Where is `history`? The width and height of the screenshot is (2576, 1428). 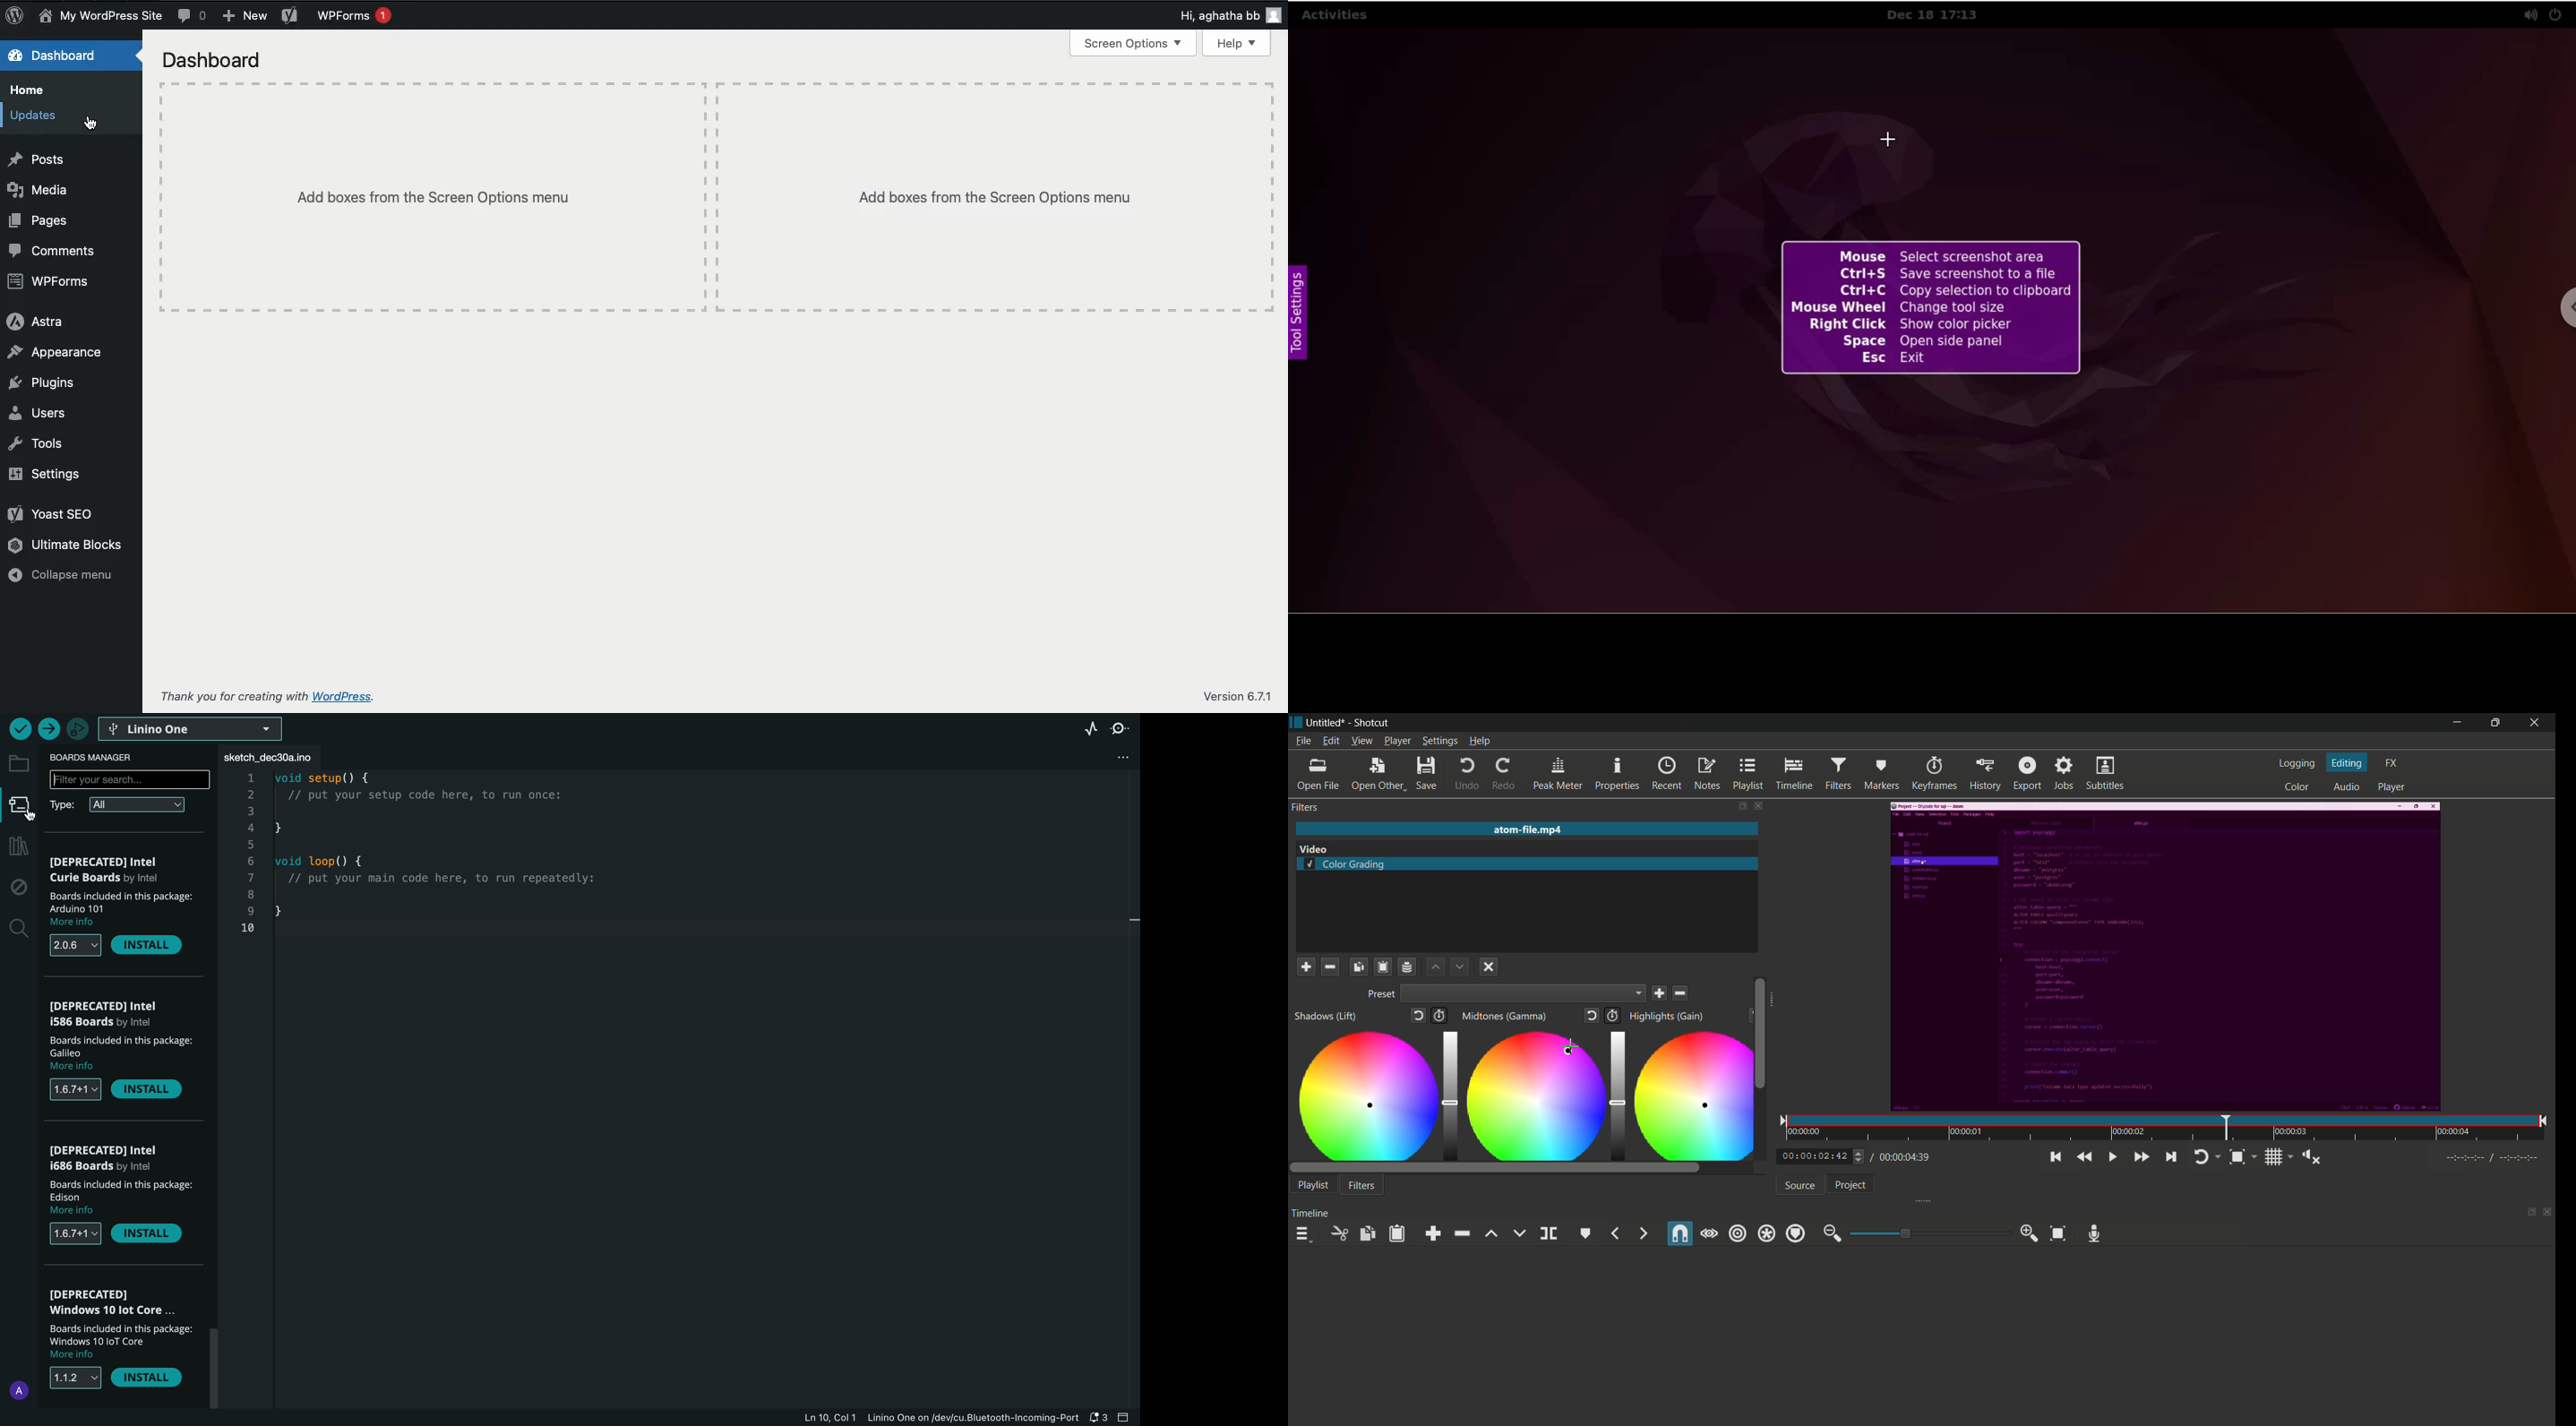 history is located at coordinates (1984, 773).